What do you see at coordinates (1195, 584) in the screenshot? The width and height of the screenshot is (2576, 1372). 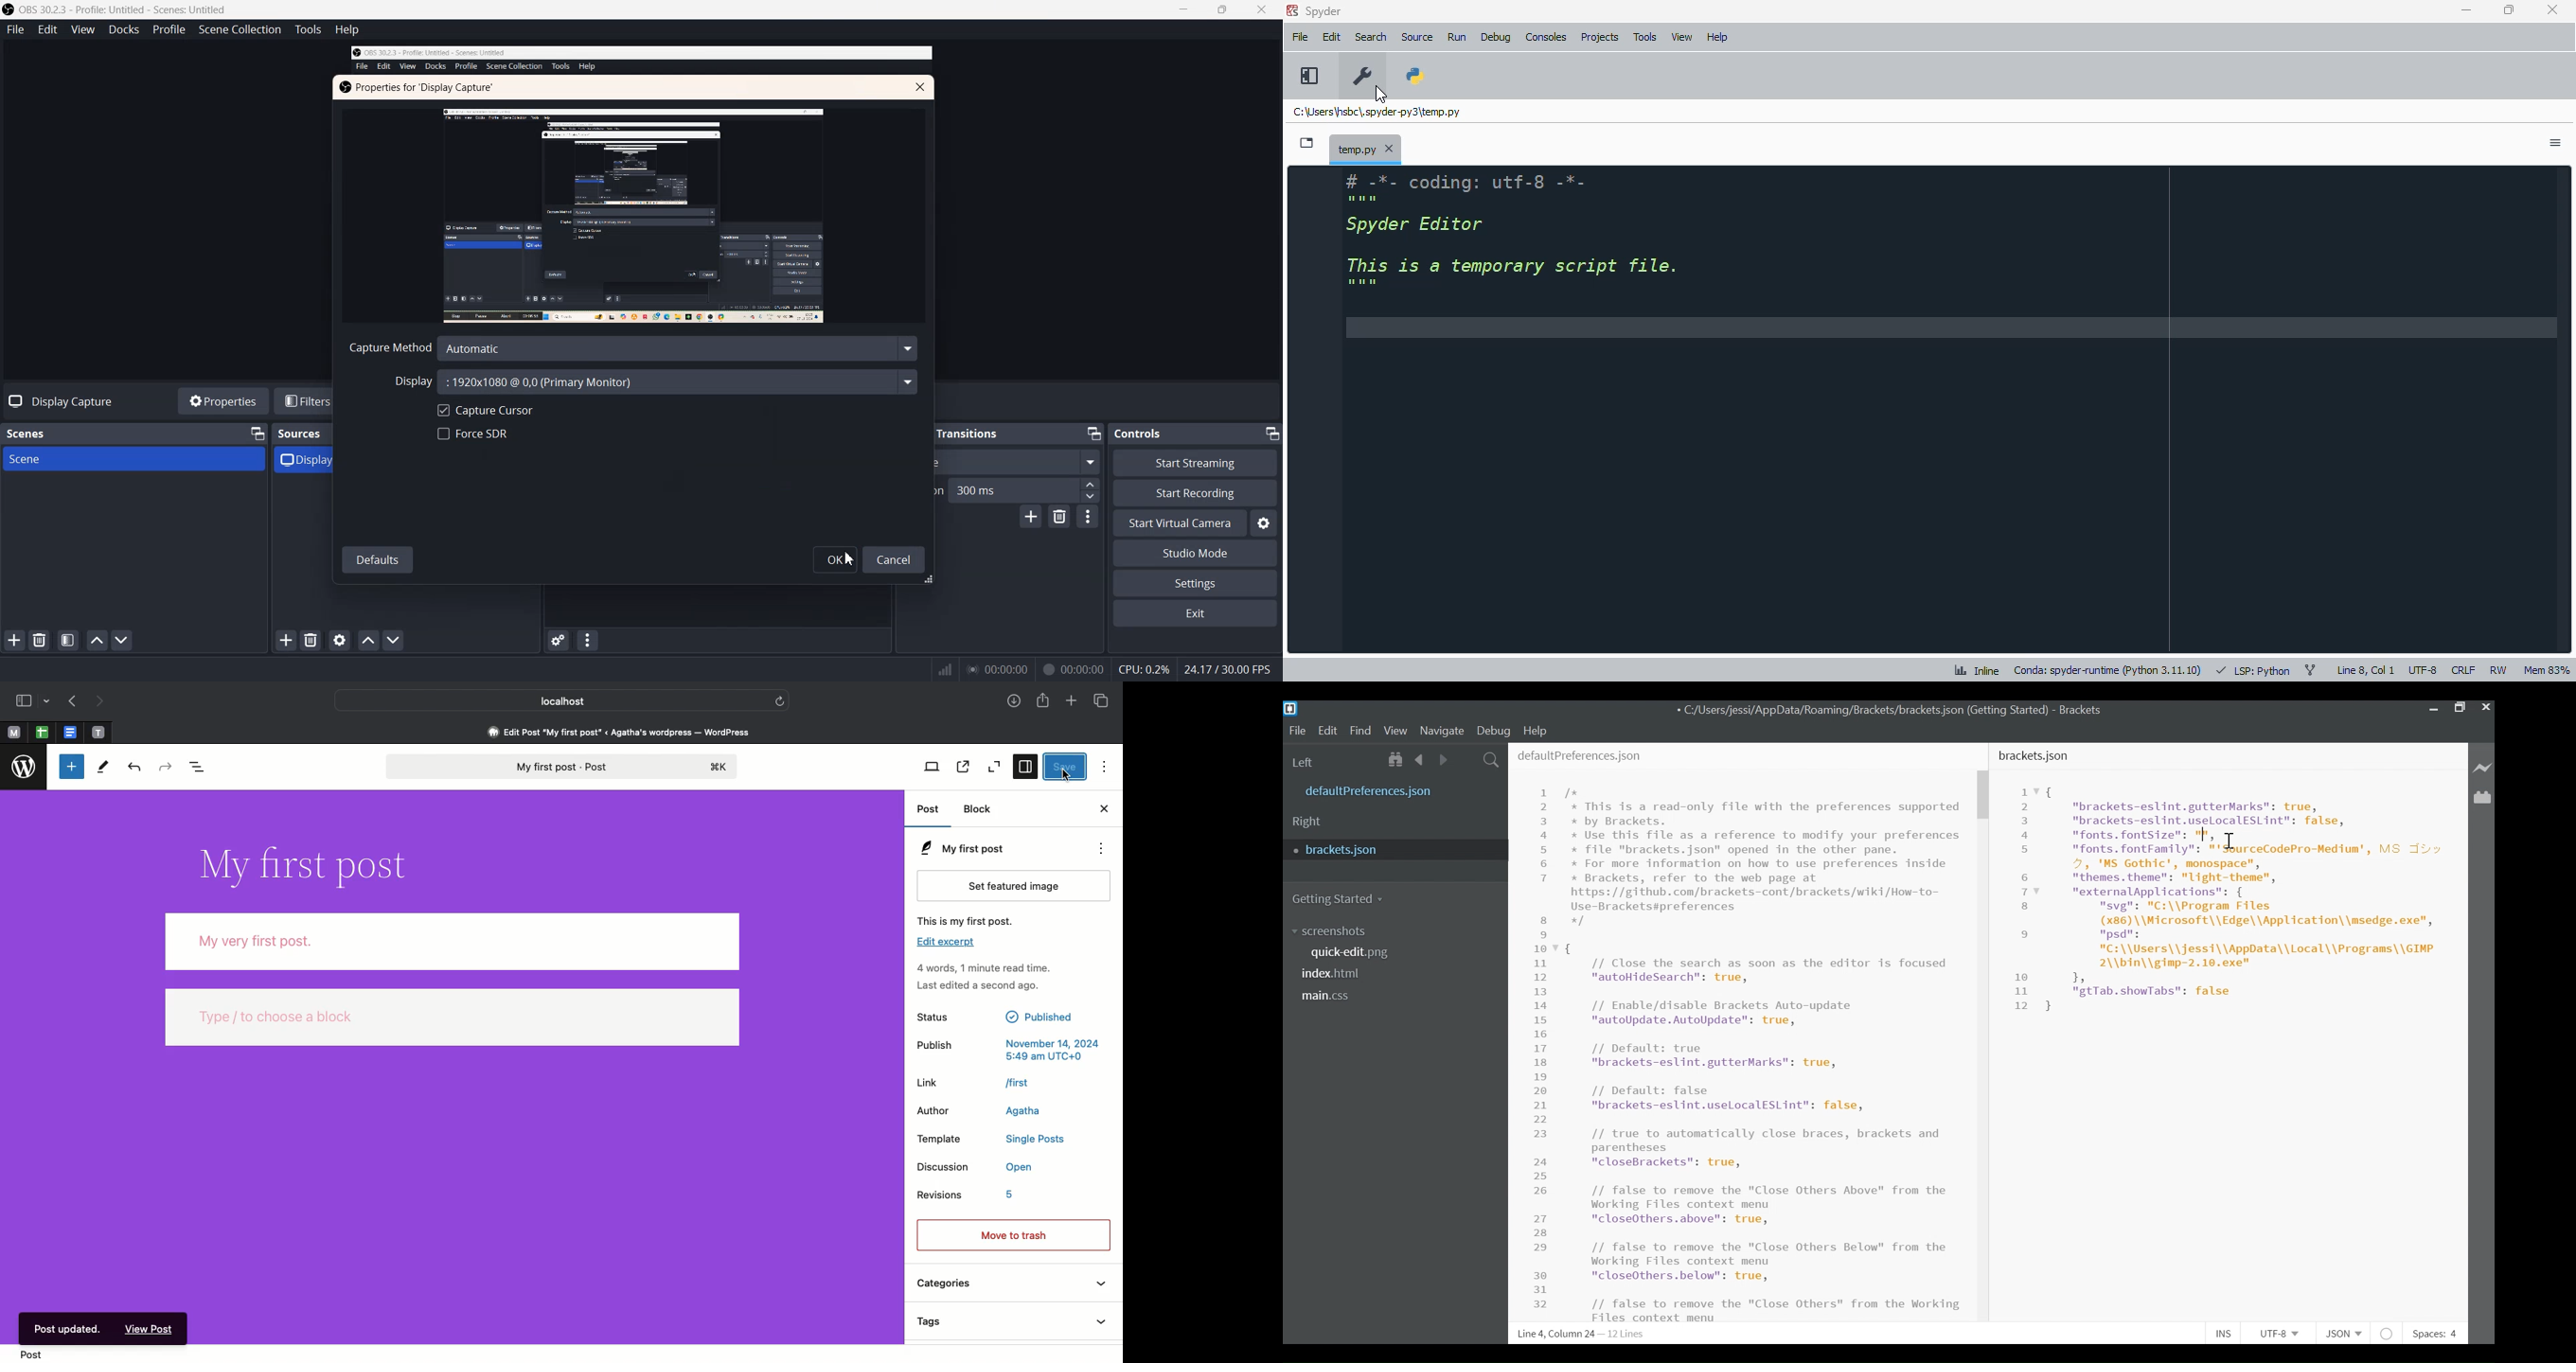 I see `Settings` at bounding box center [1195, 584].